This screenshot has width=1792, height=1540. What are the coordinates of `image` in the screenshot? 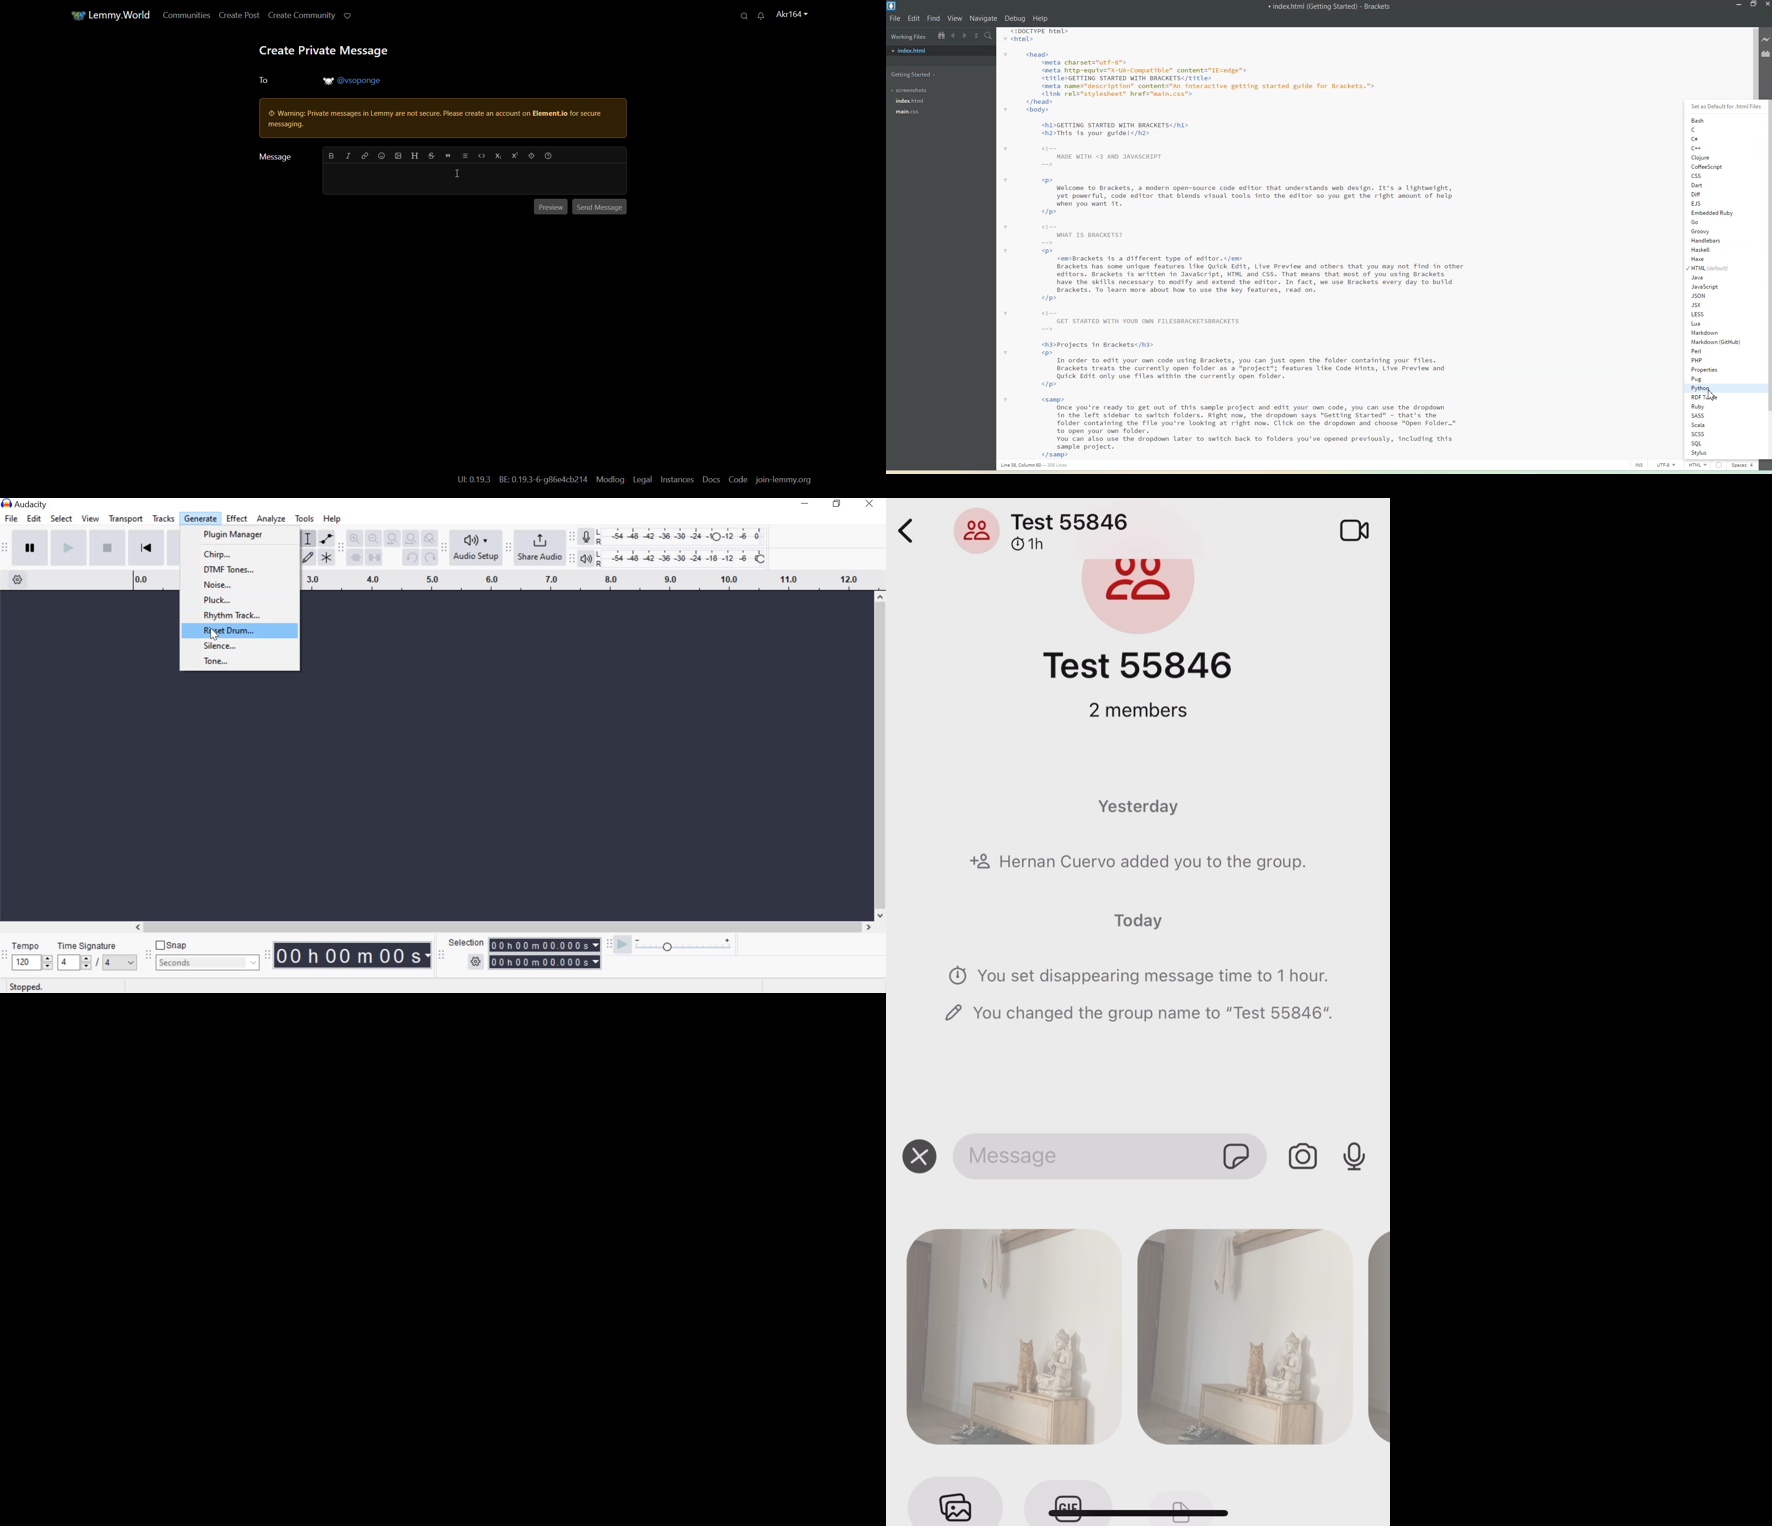 It's located at (1378, 1332).